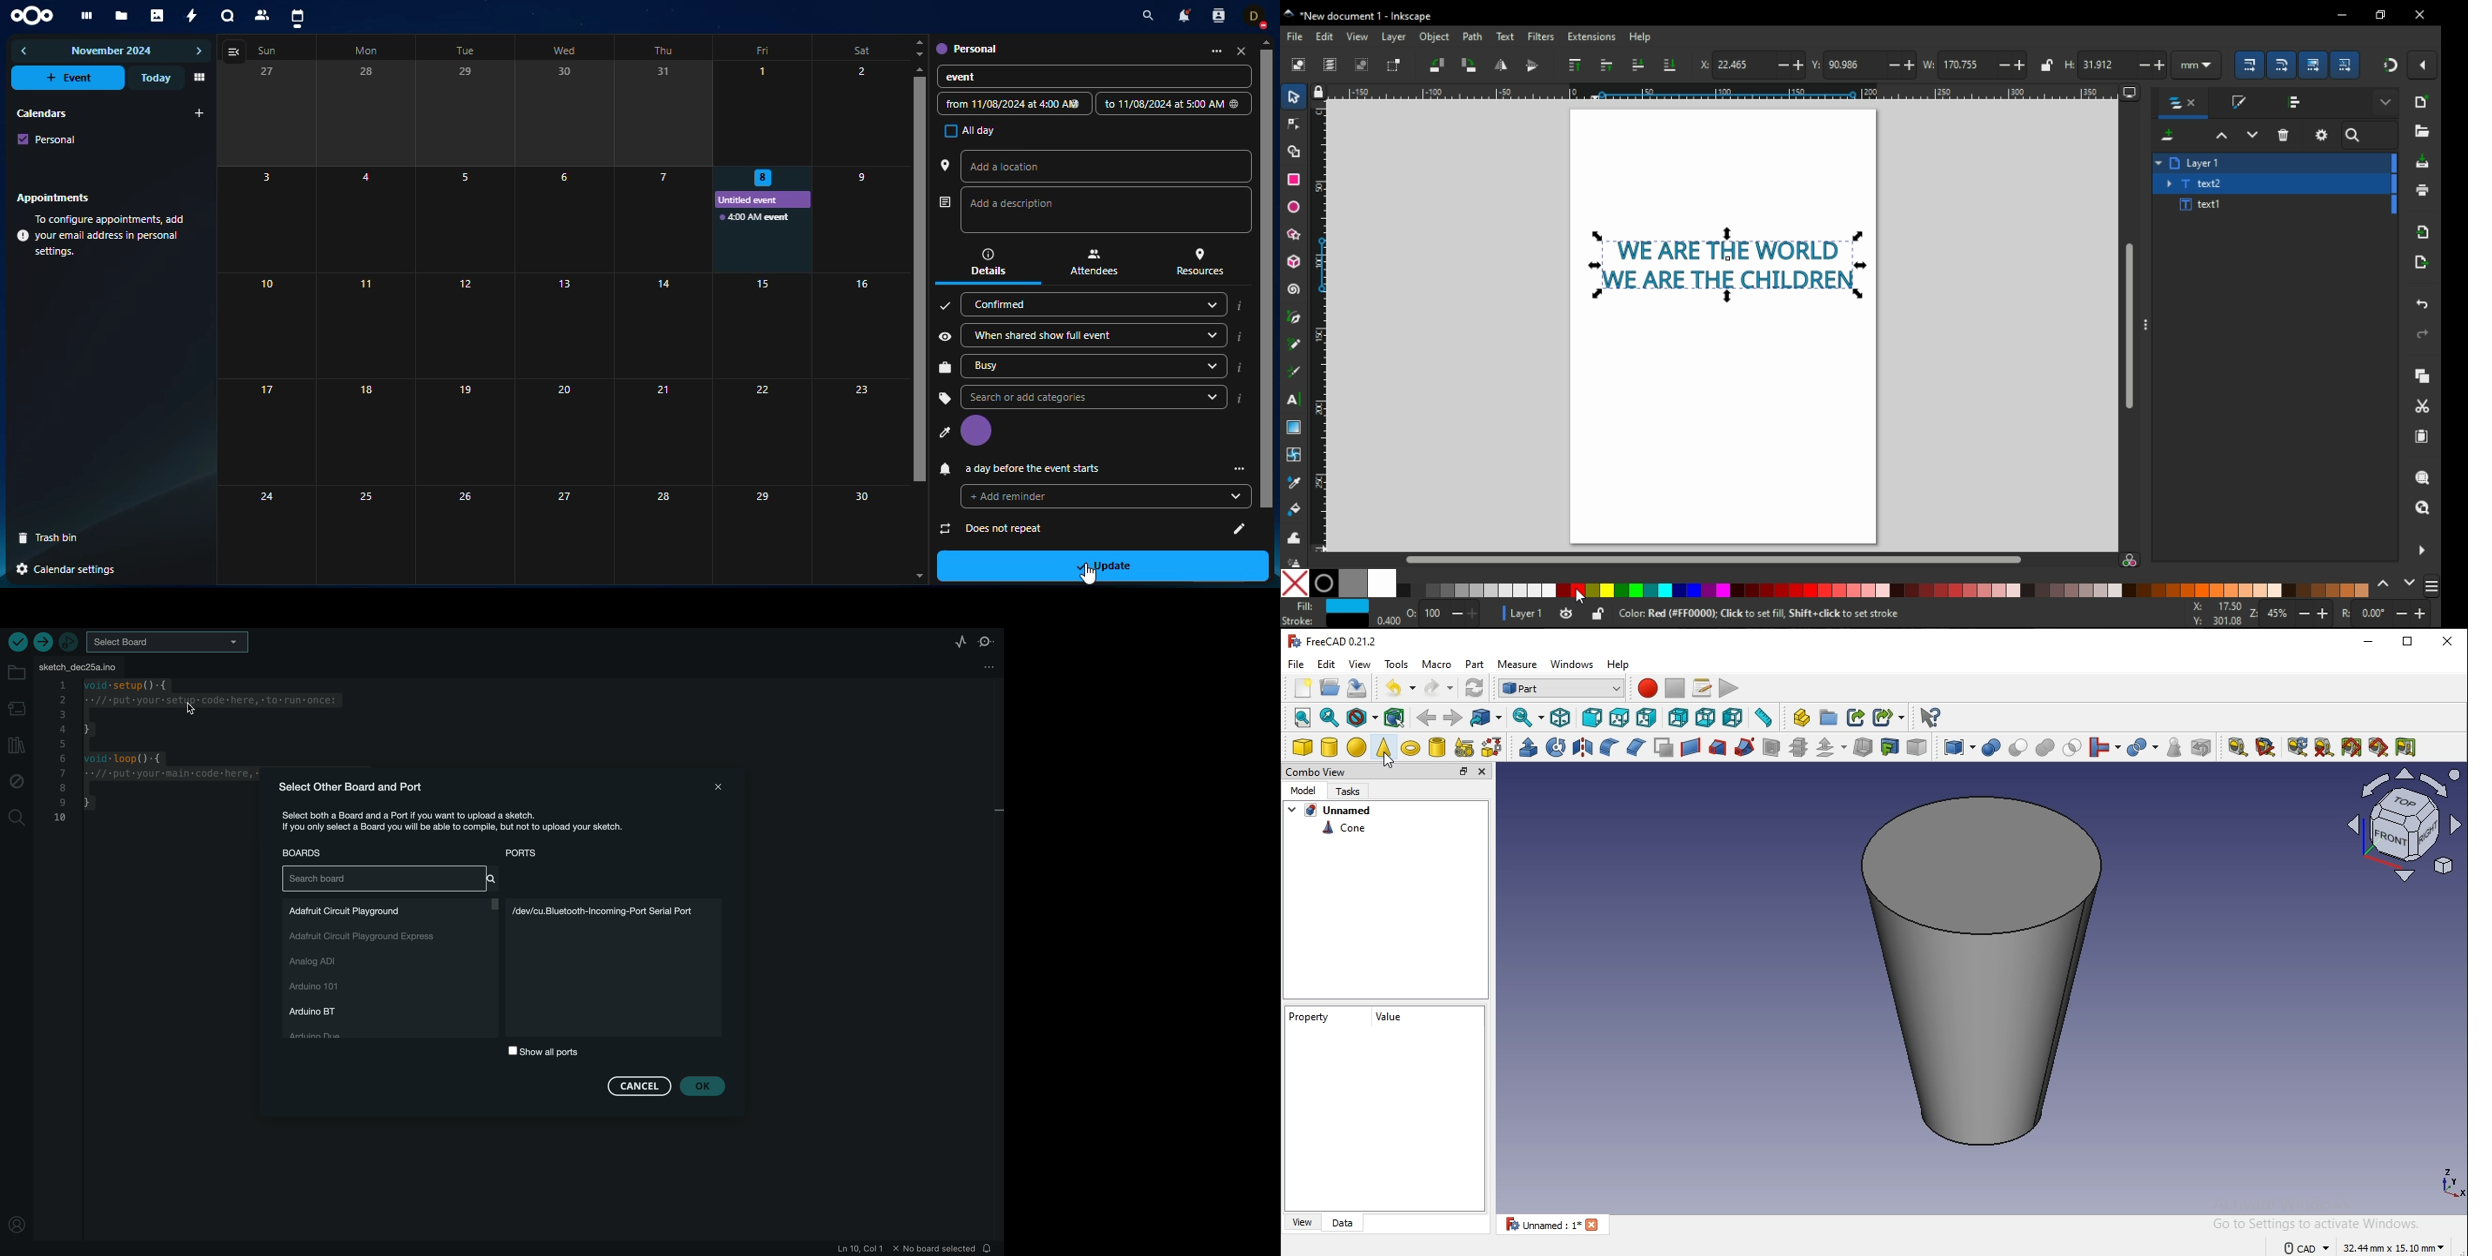 This screenshot has width=2492, height=1260. I want to click on cone, so click(1383, 747).